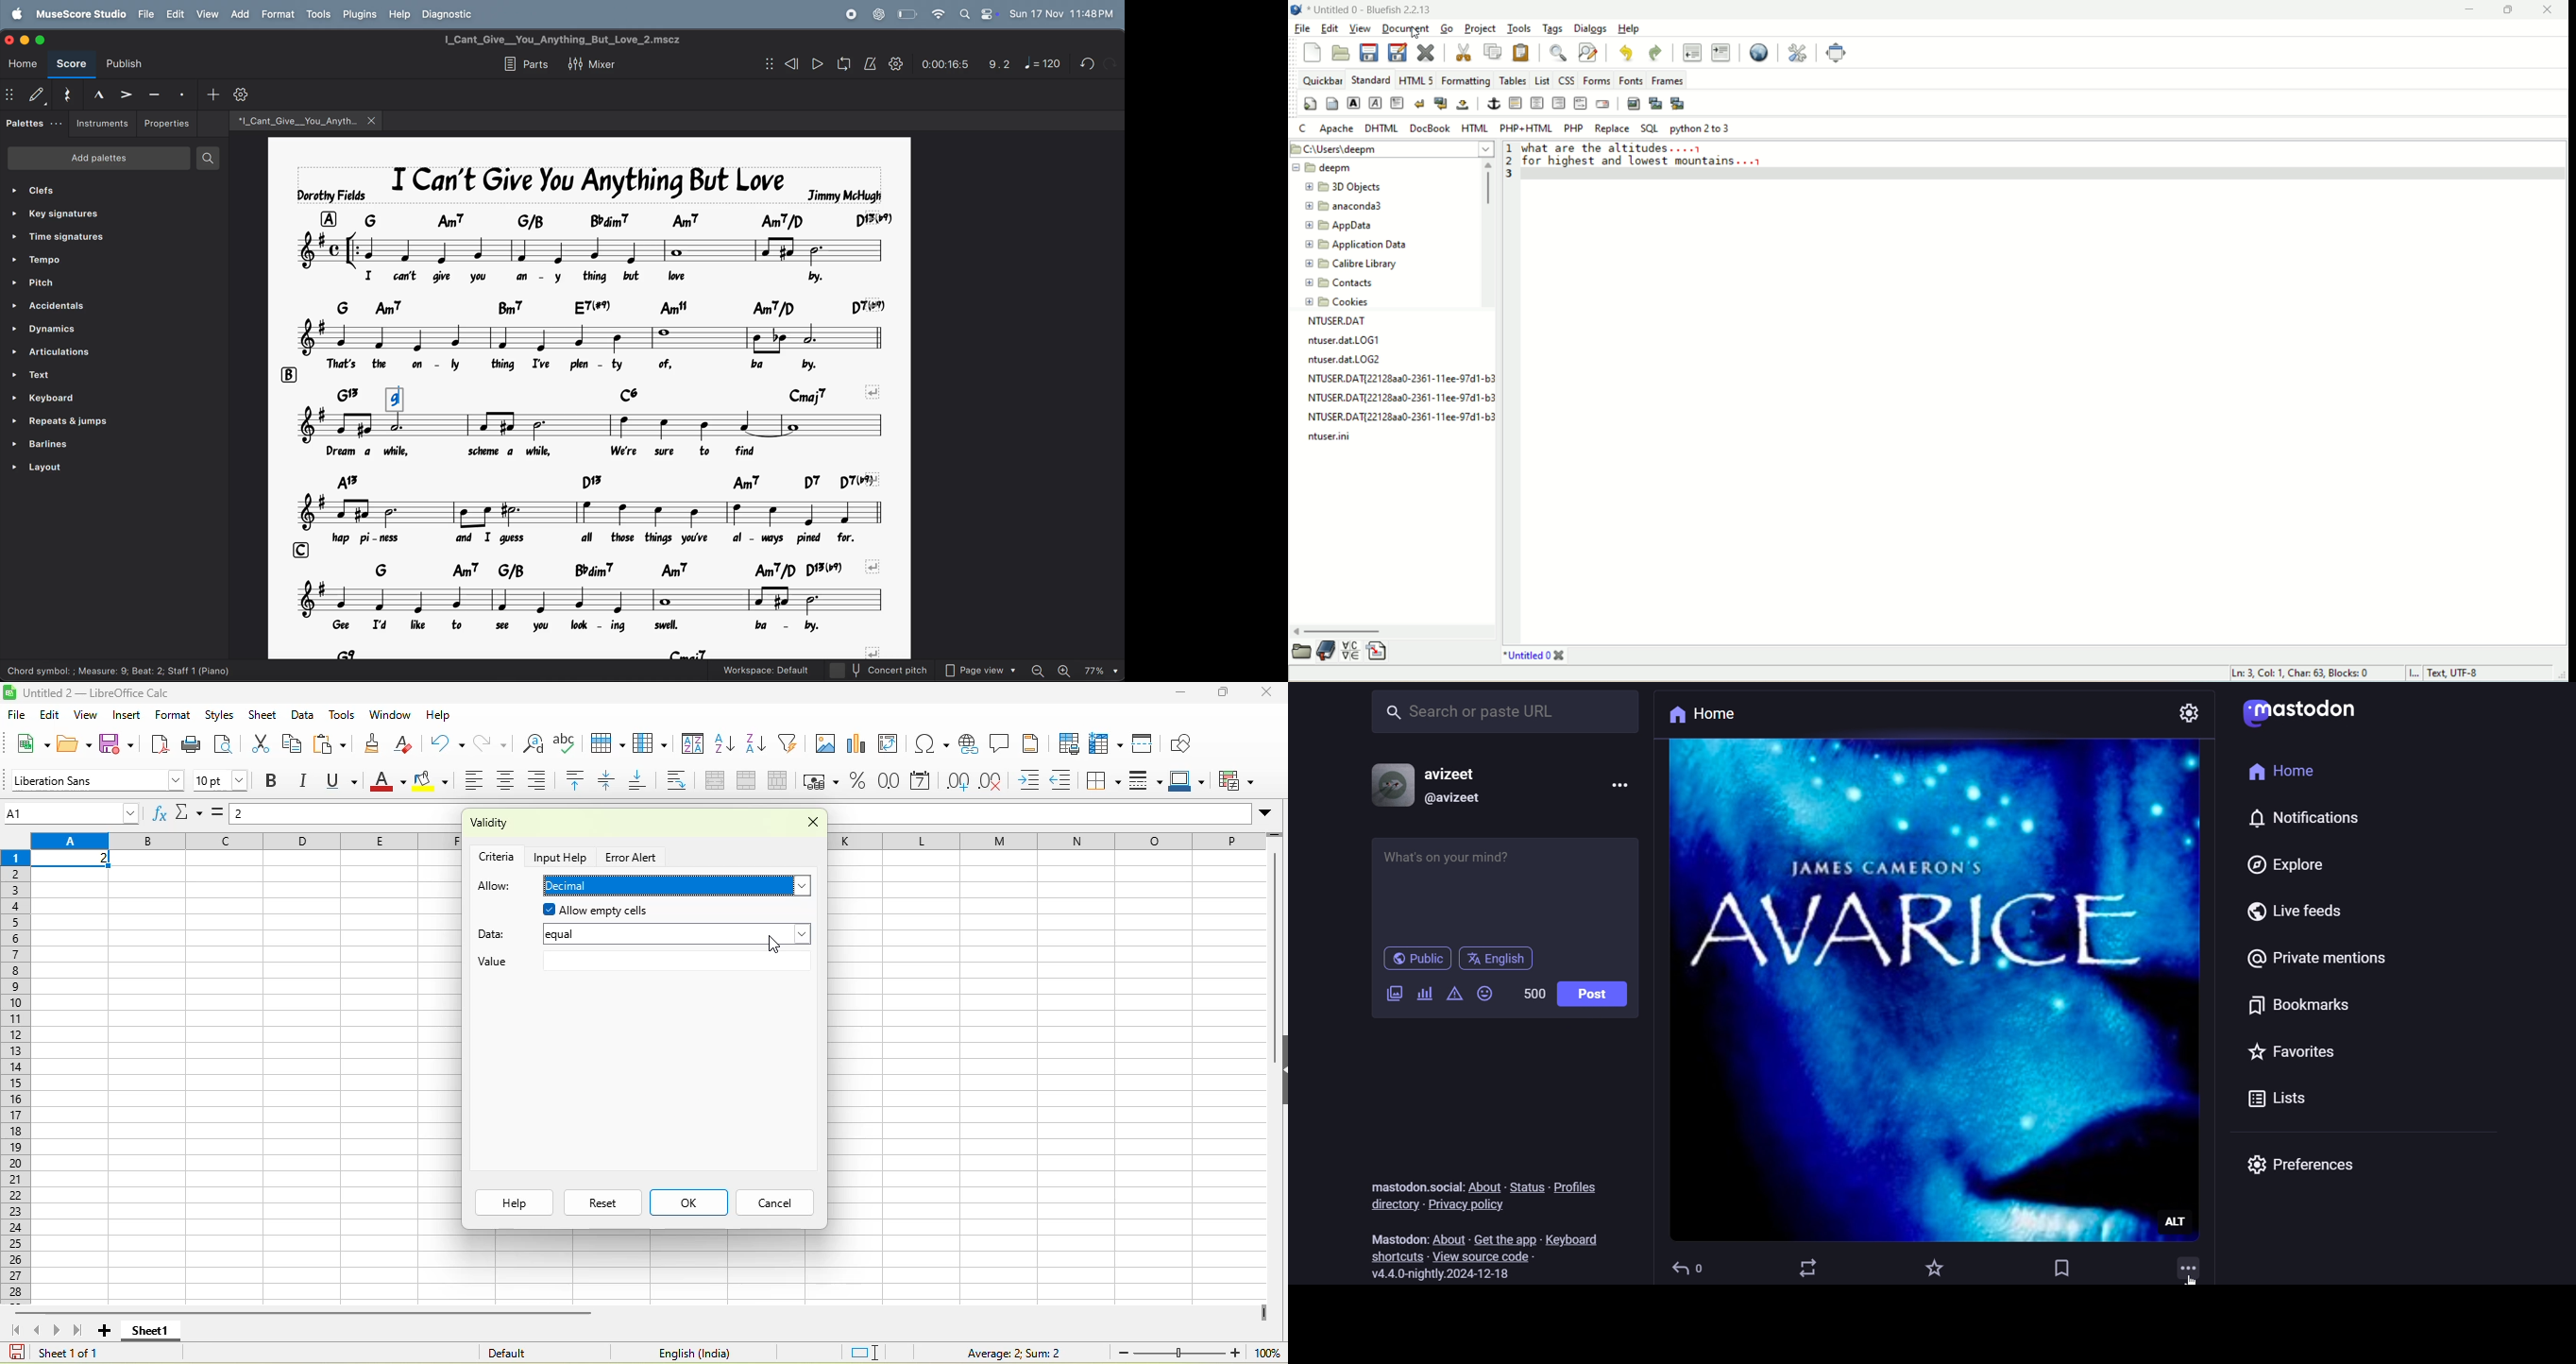 Image resolution: width=2576 pixels, height=1372 pixels. Describe the element at coordinates (683, 781) in the screenshot. I see `wrap` at that location.